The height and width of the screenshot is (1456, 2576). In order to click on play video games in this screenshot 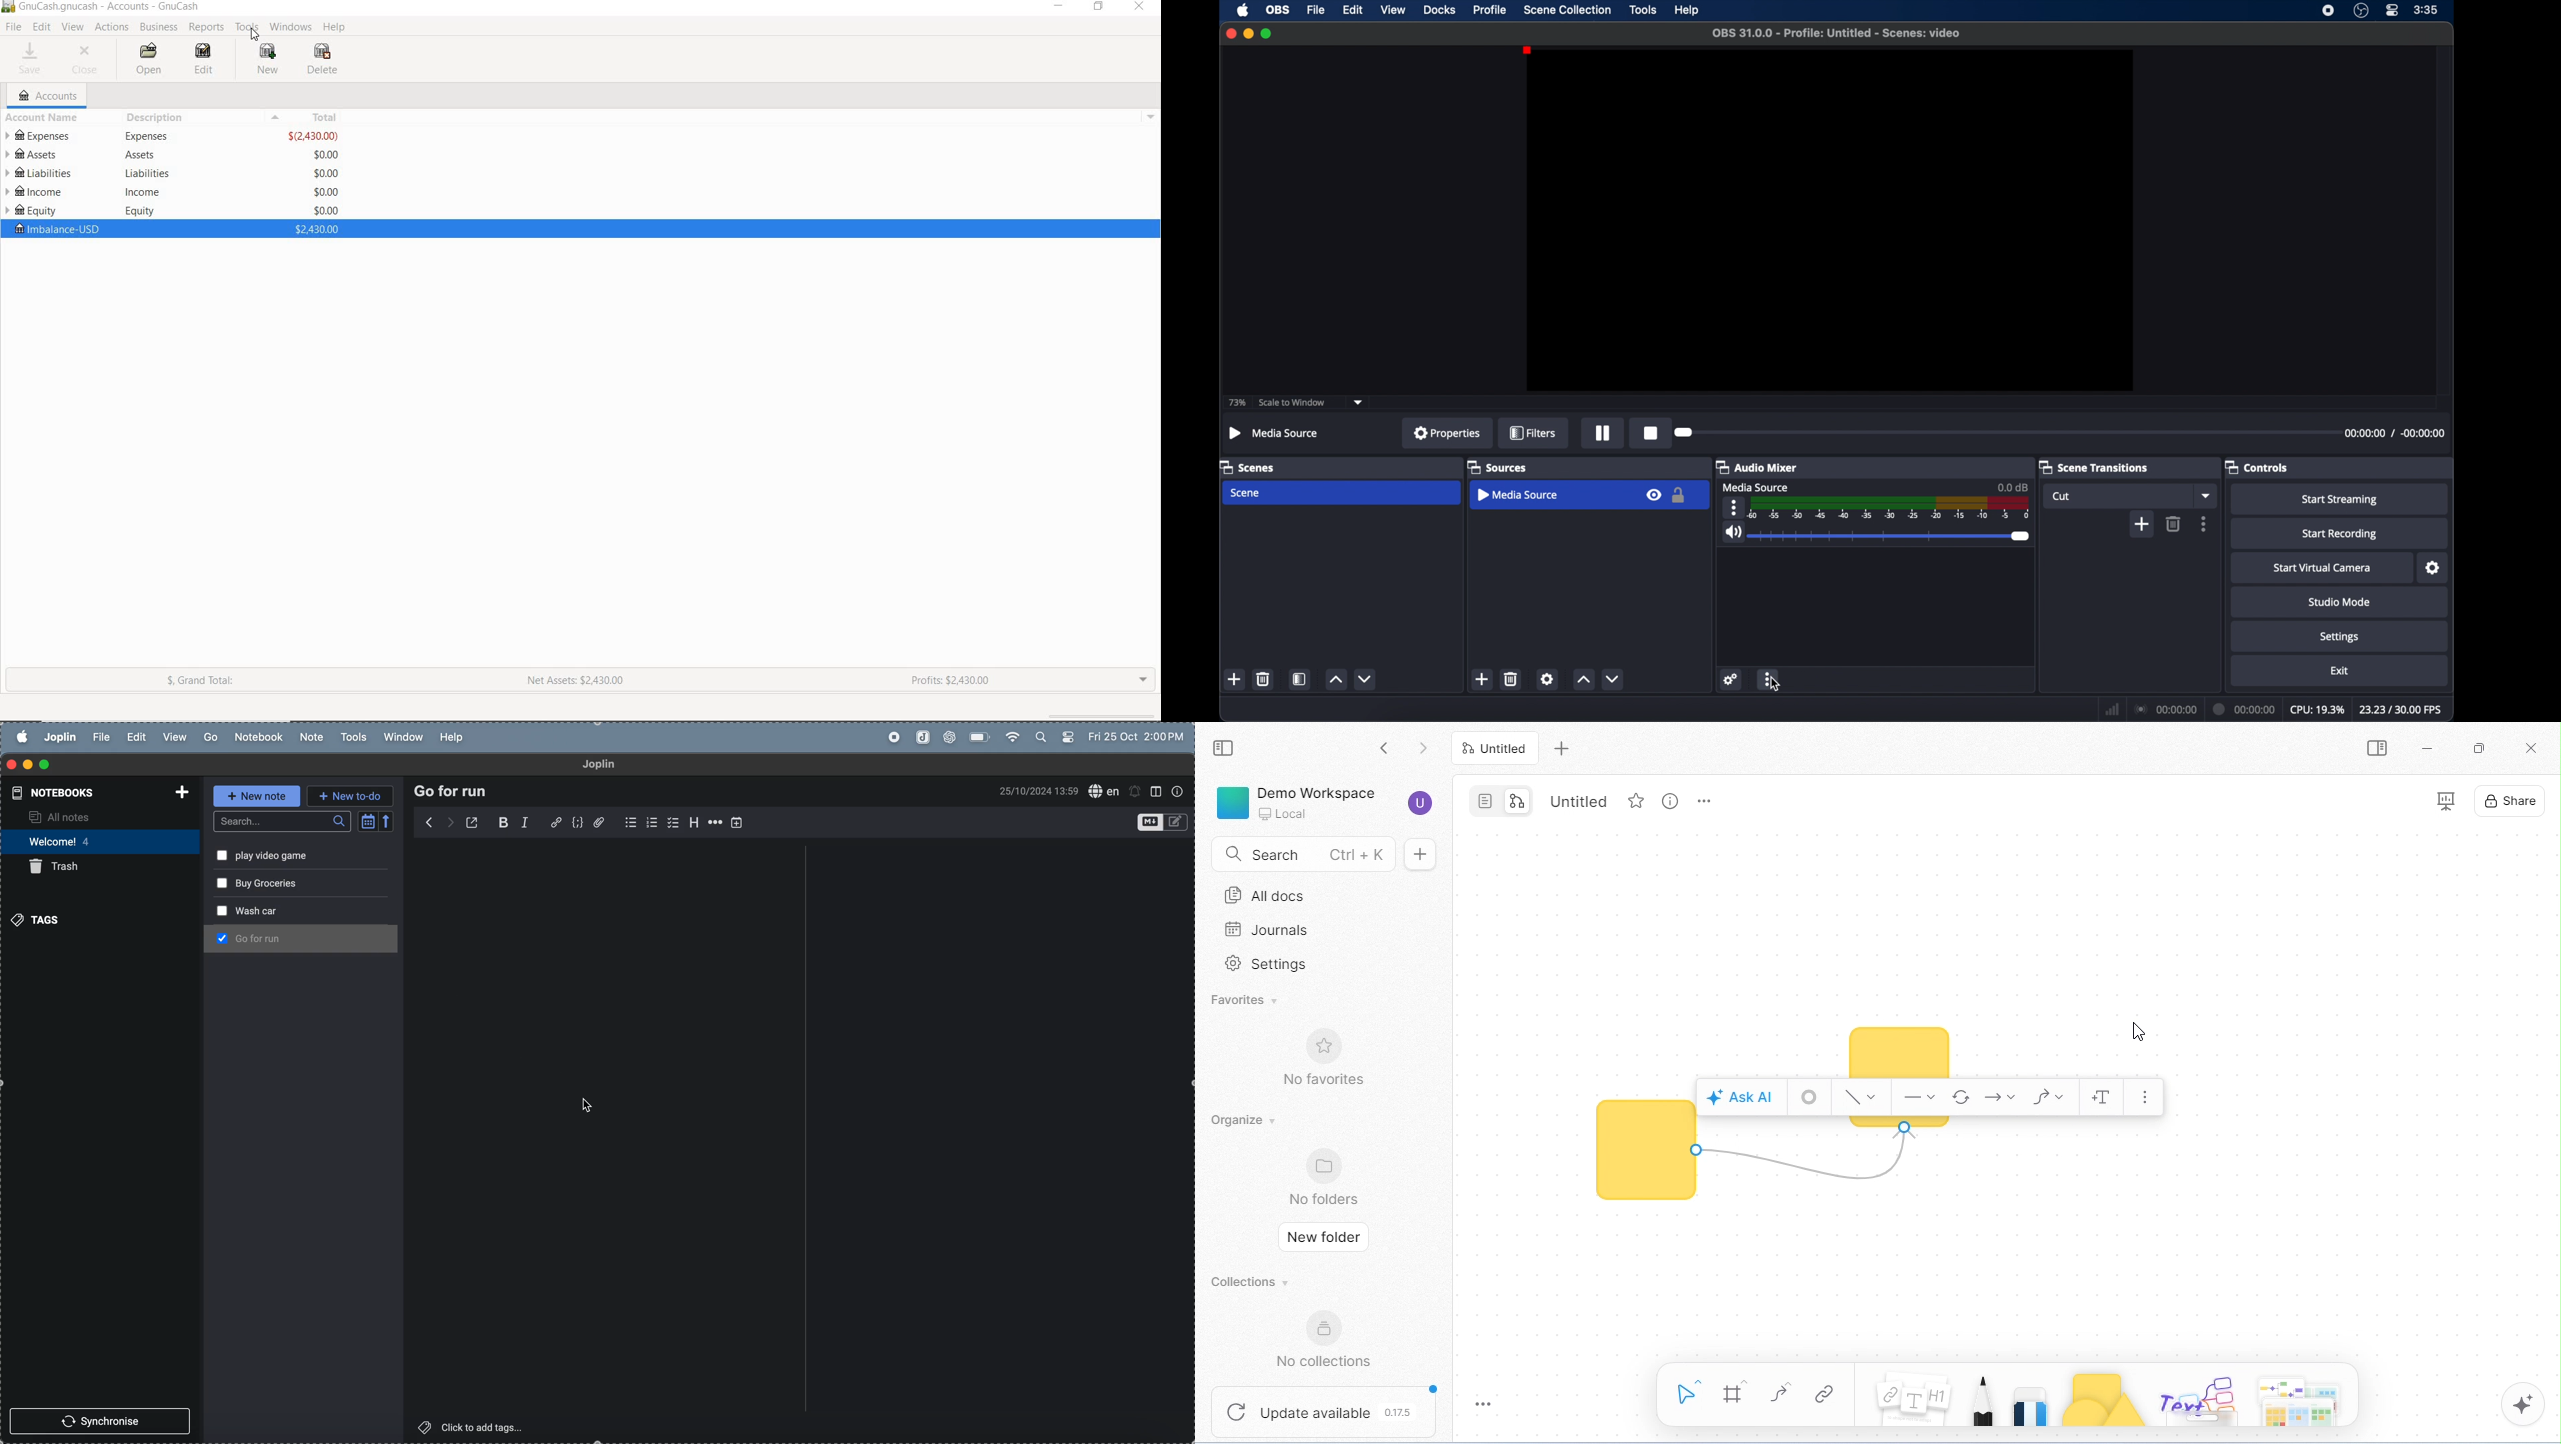, I will do `click(288, 883)`.